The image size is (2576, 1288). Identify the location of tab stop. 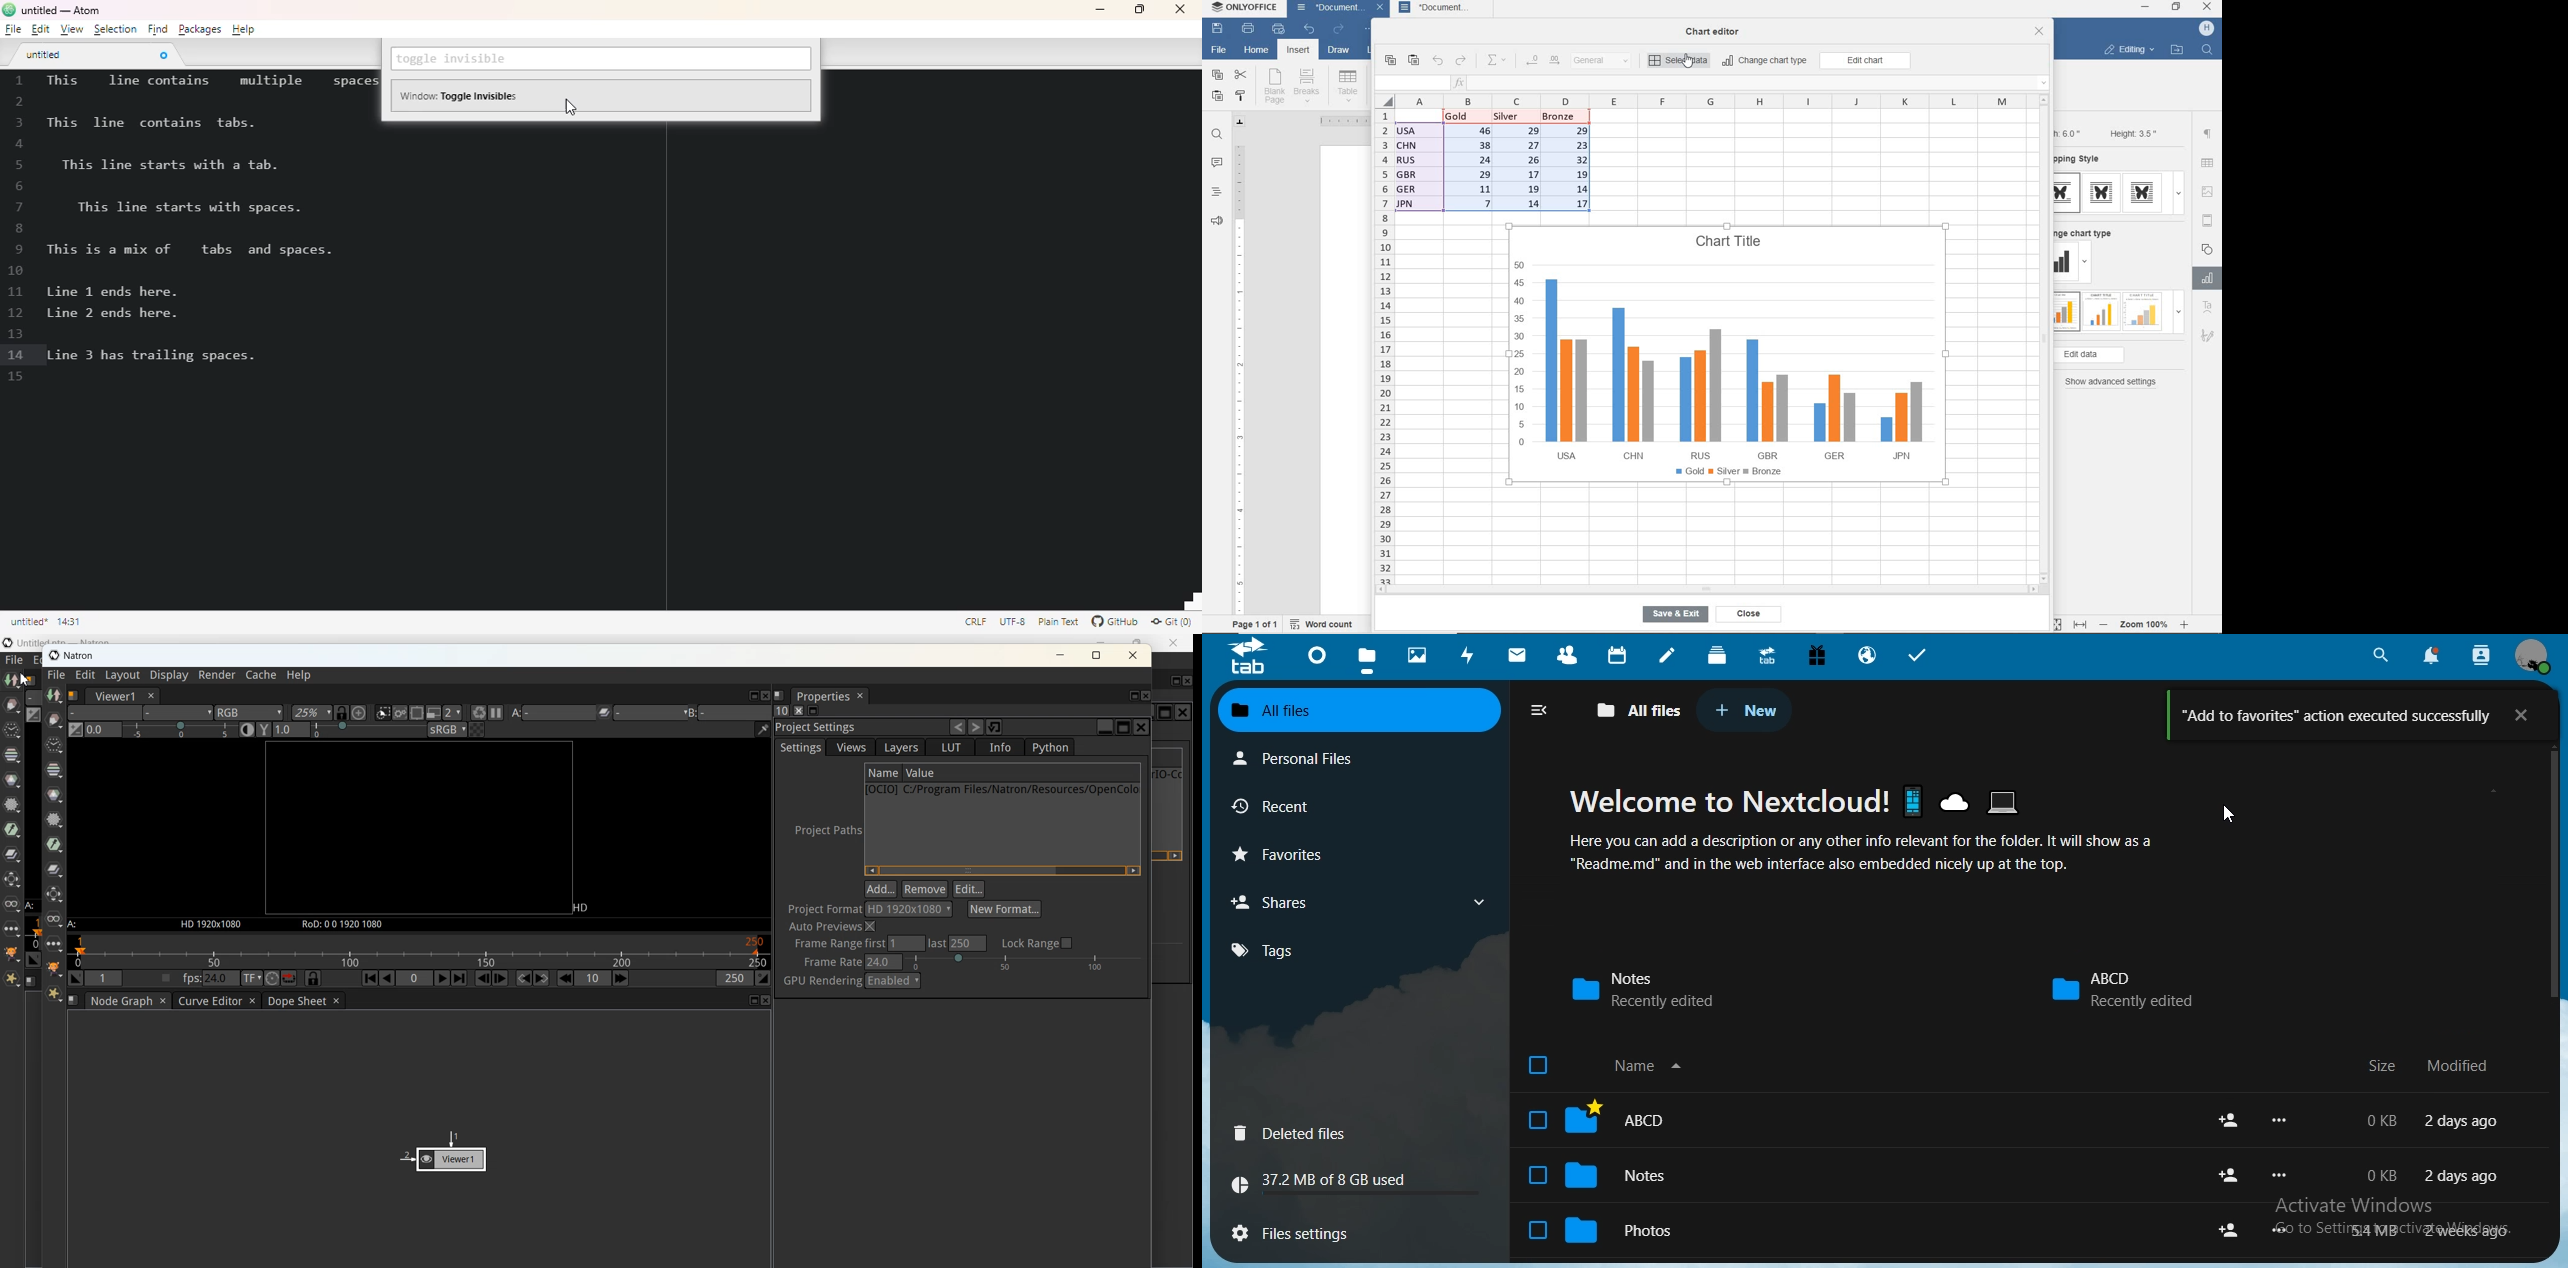
(1240, 121).